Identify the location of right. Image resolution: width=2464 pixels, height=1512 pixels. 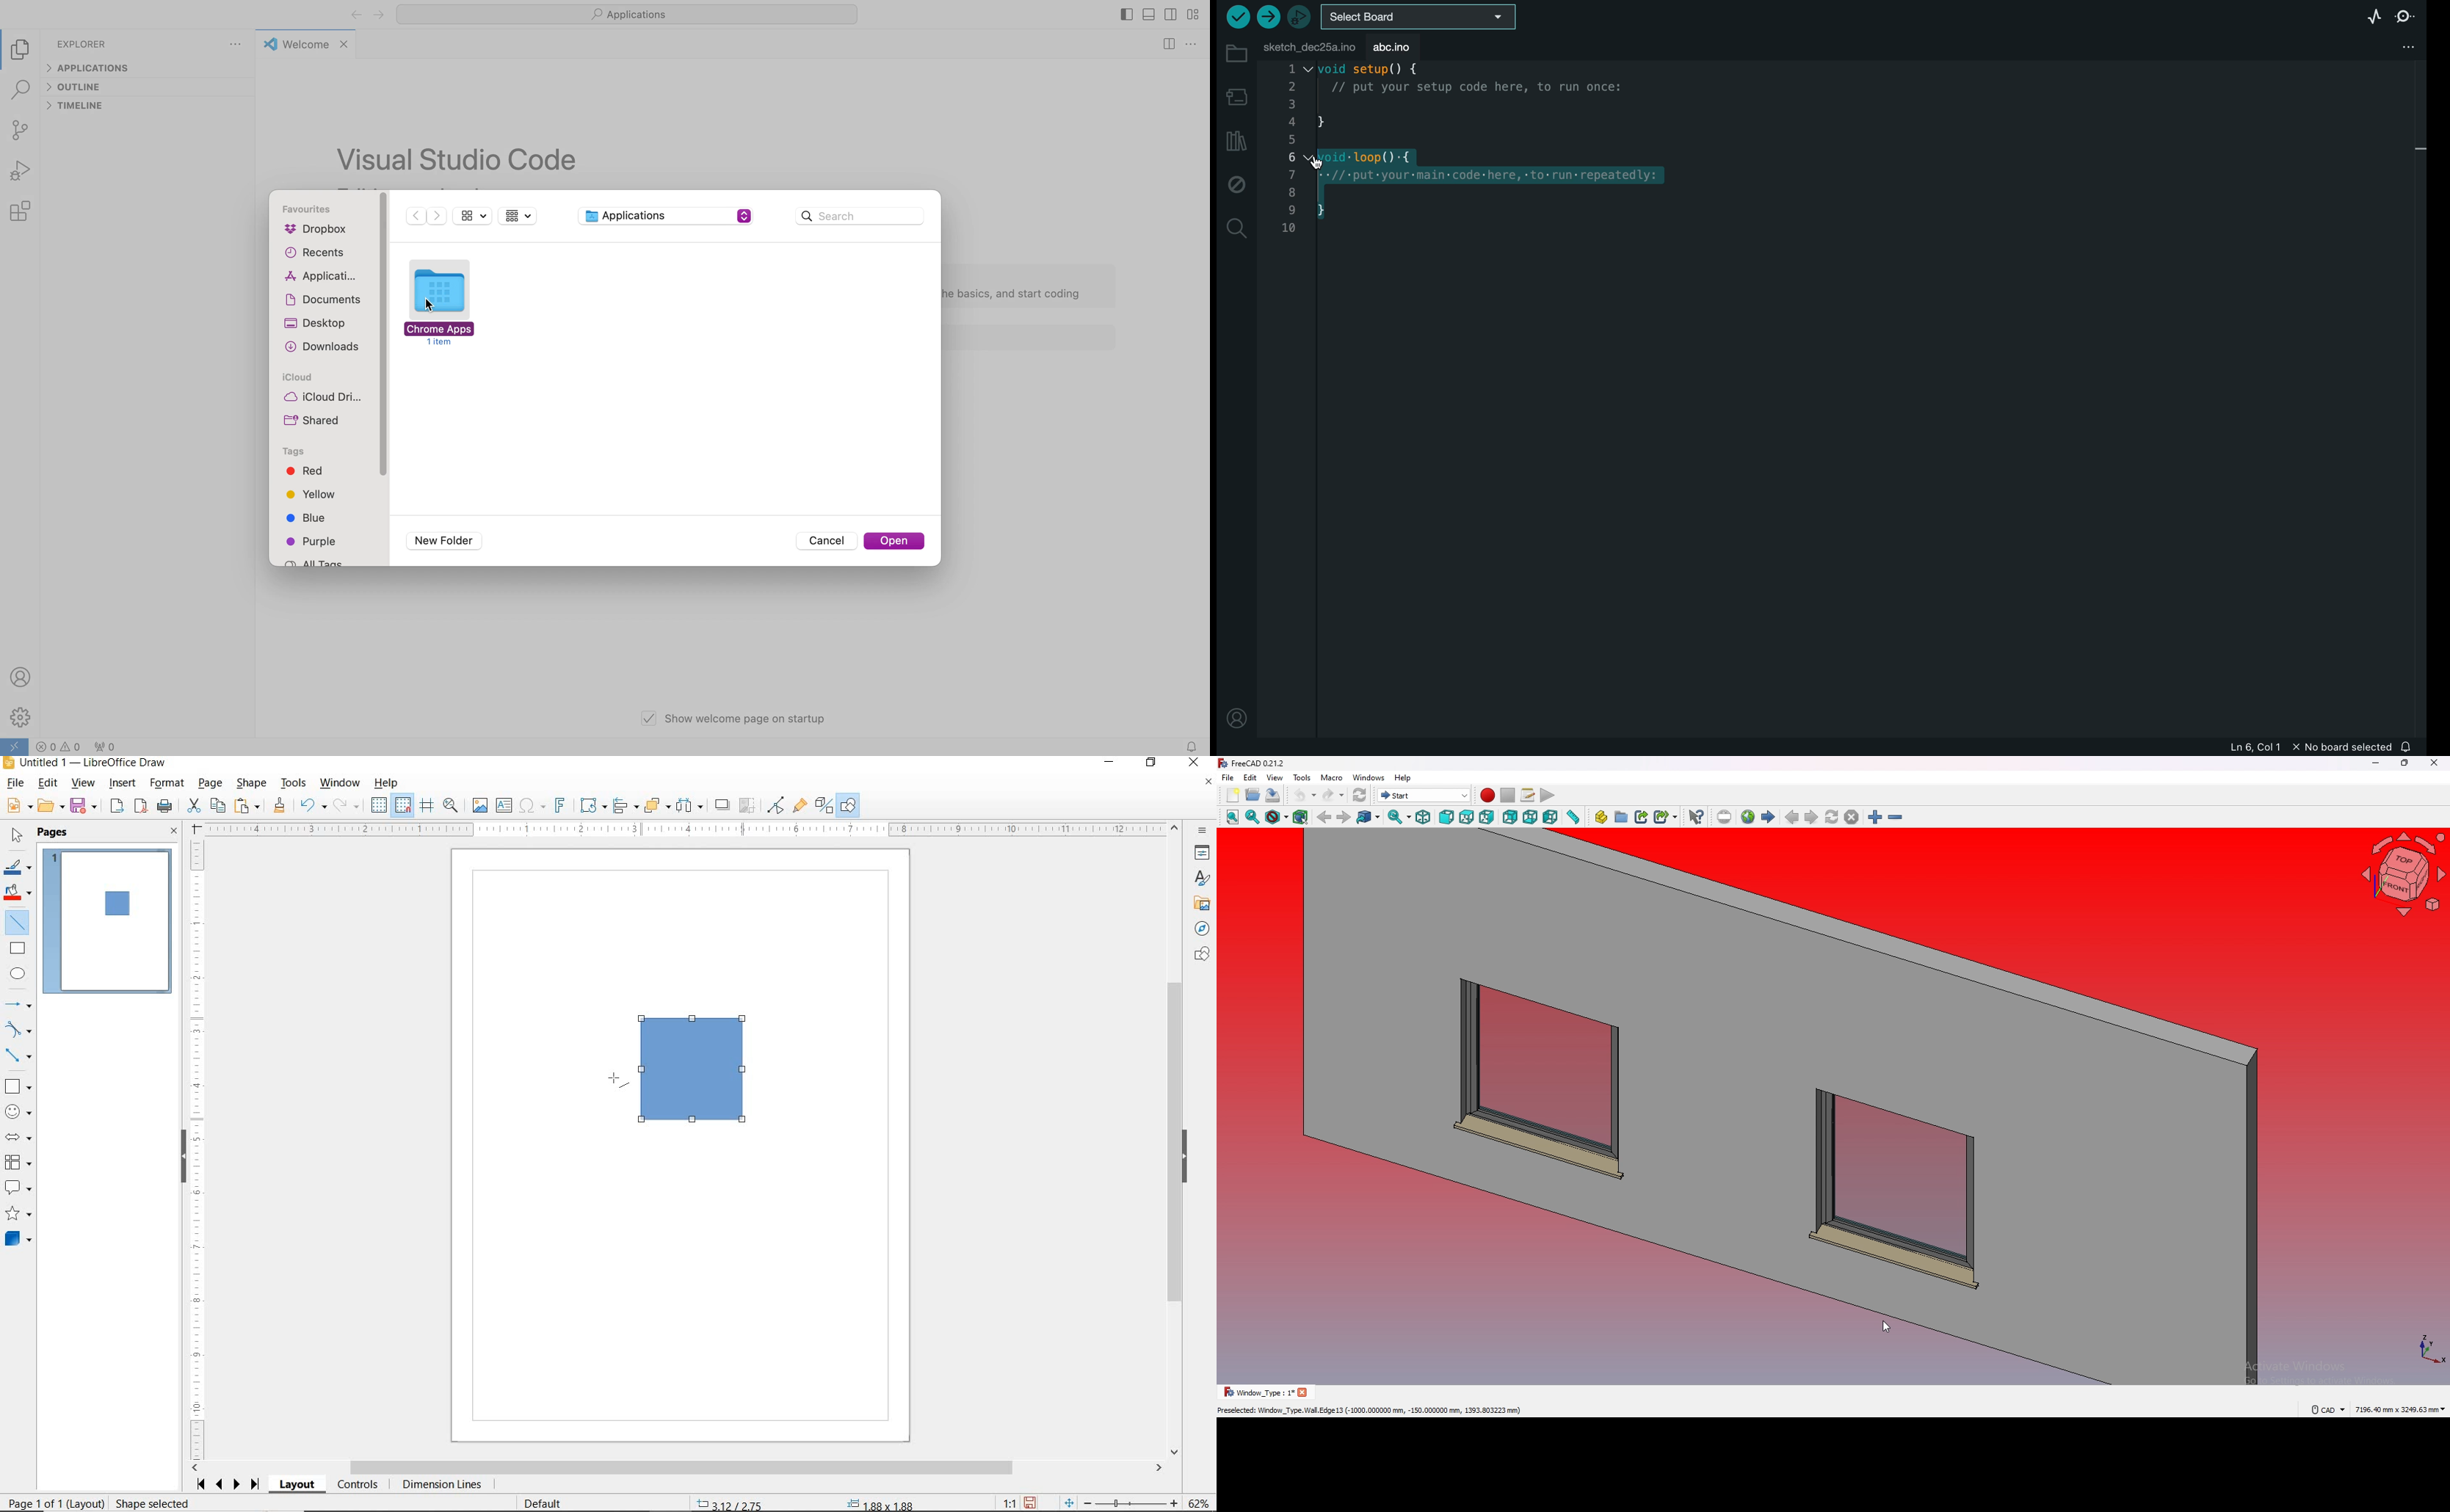
(1487, 817).